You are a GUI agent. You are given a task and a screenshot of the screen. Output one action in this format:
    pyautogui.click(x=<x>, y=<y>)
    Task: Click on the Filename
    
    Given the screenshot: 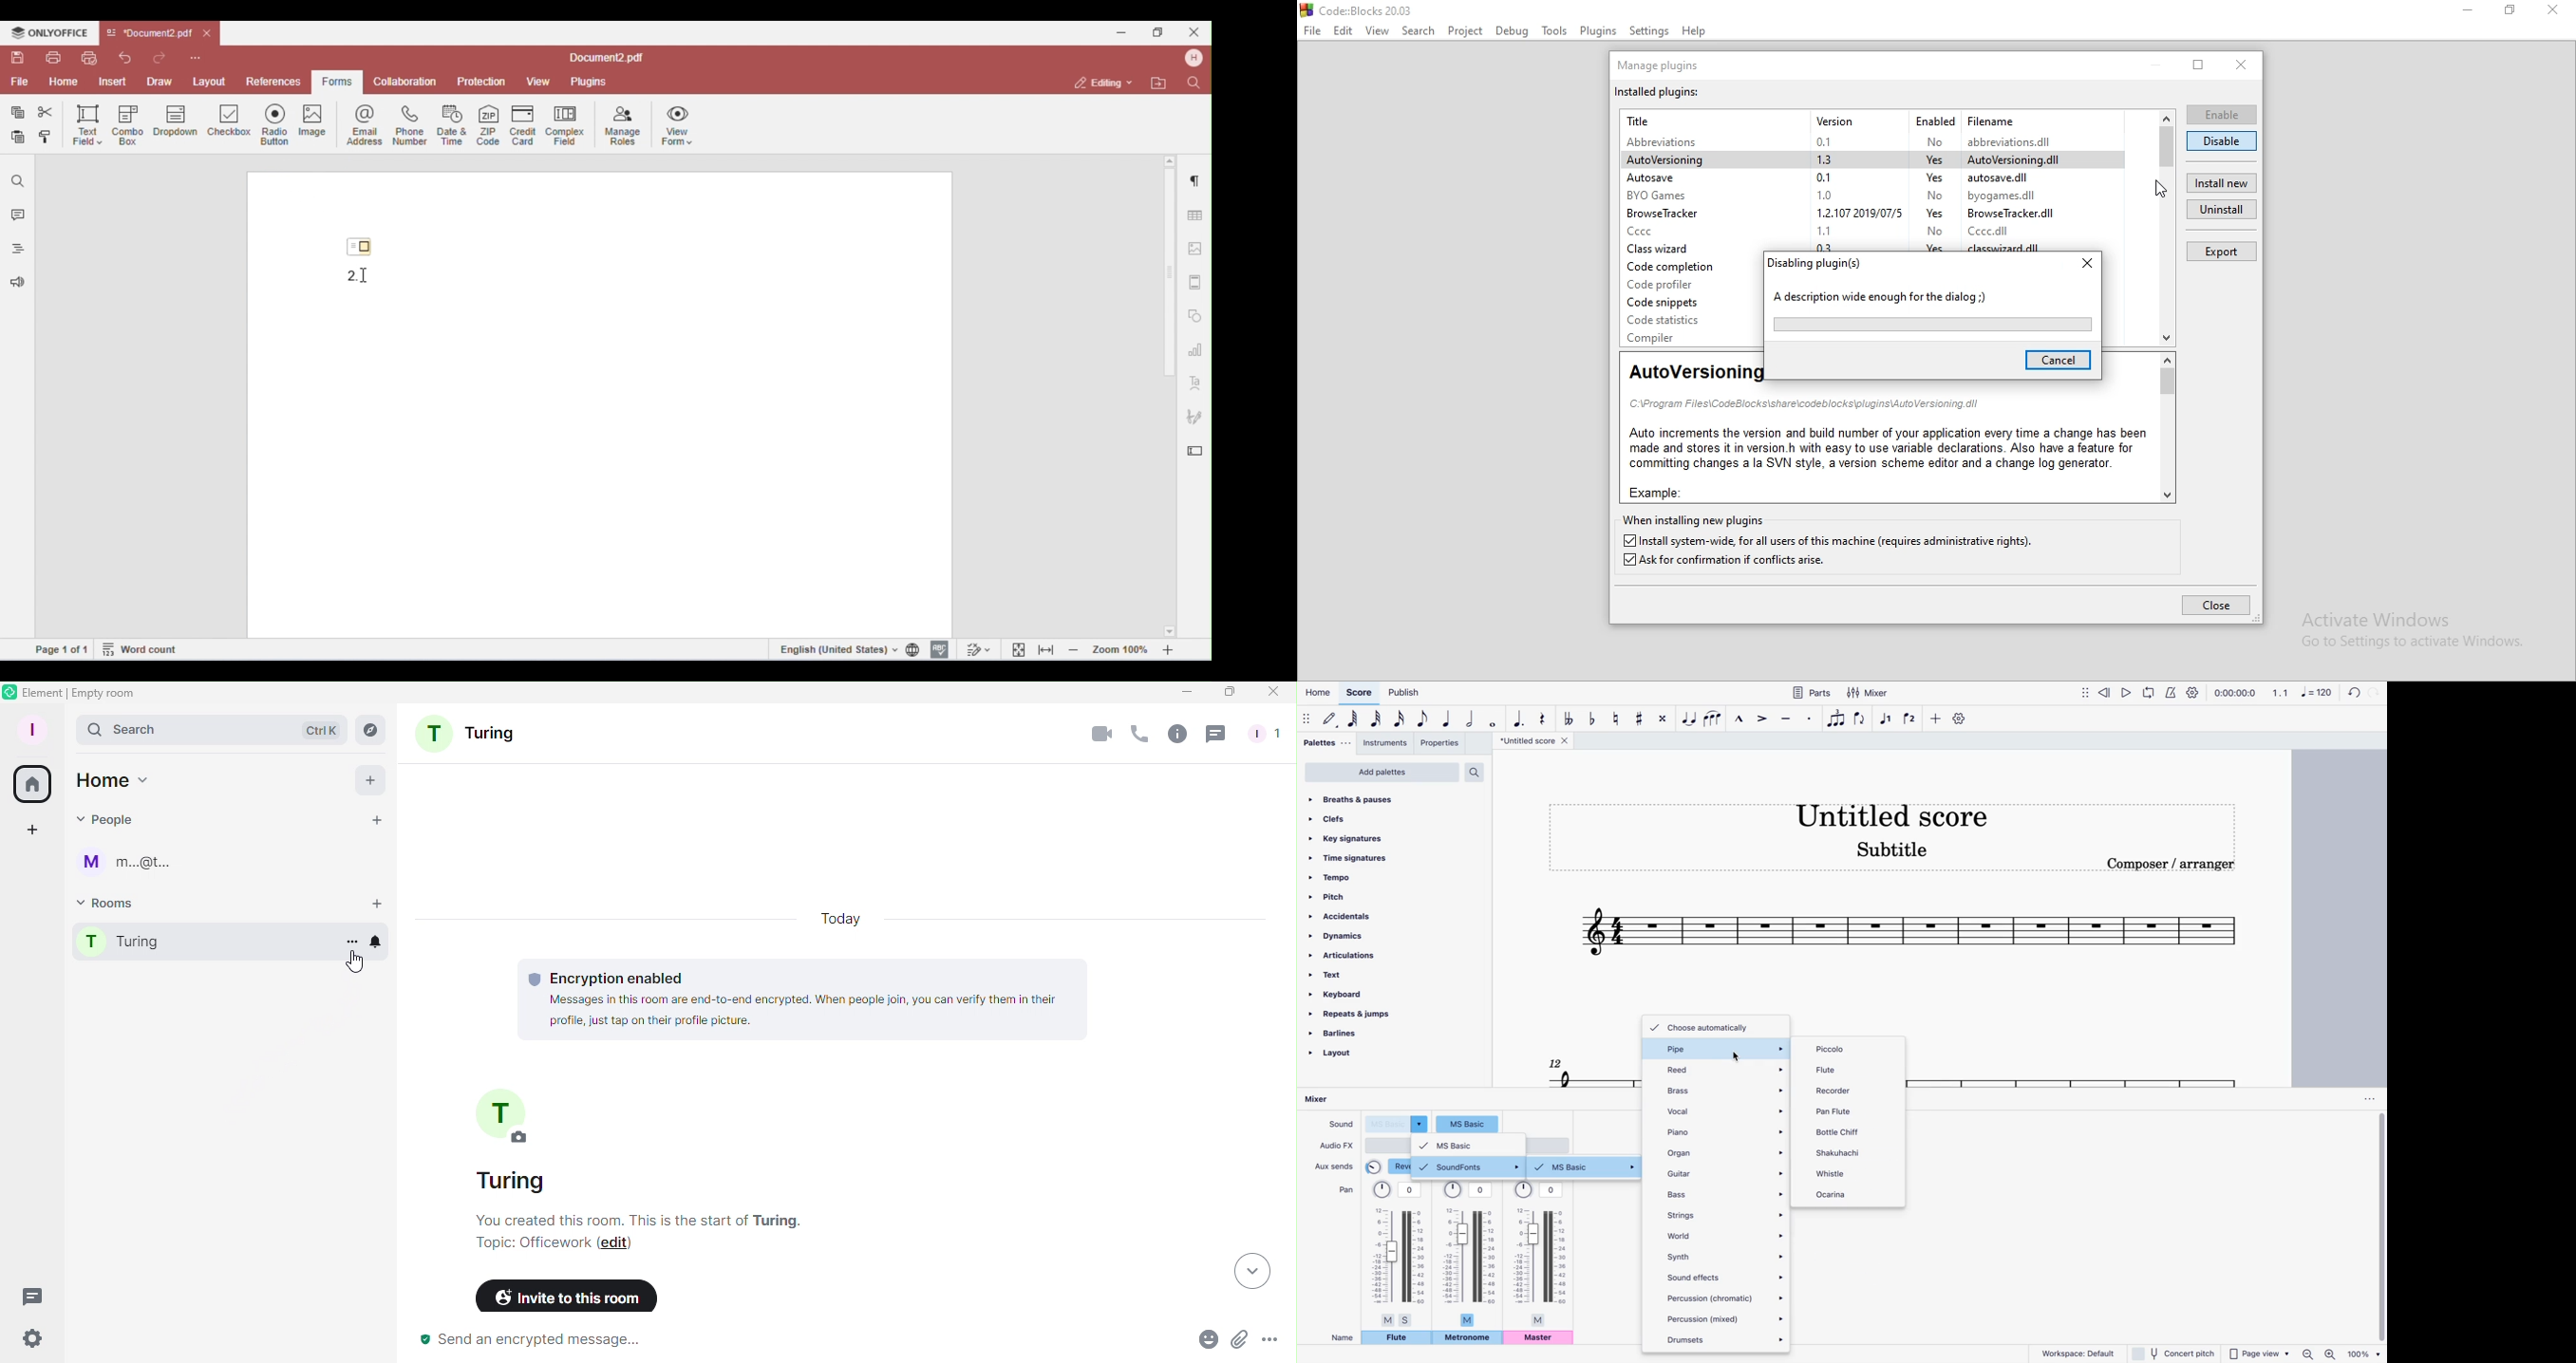 What is the action you would take?
    pyautogui.click(x=1991, y=119)
    